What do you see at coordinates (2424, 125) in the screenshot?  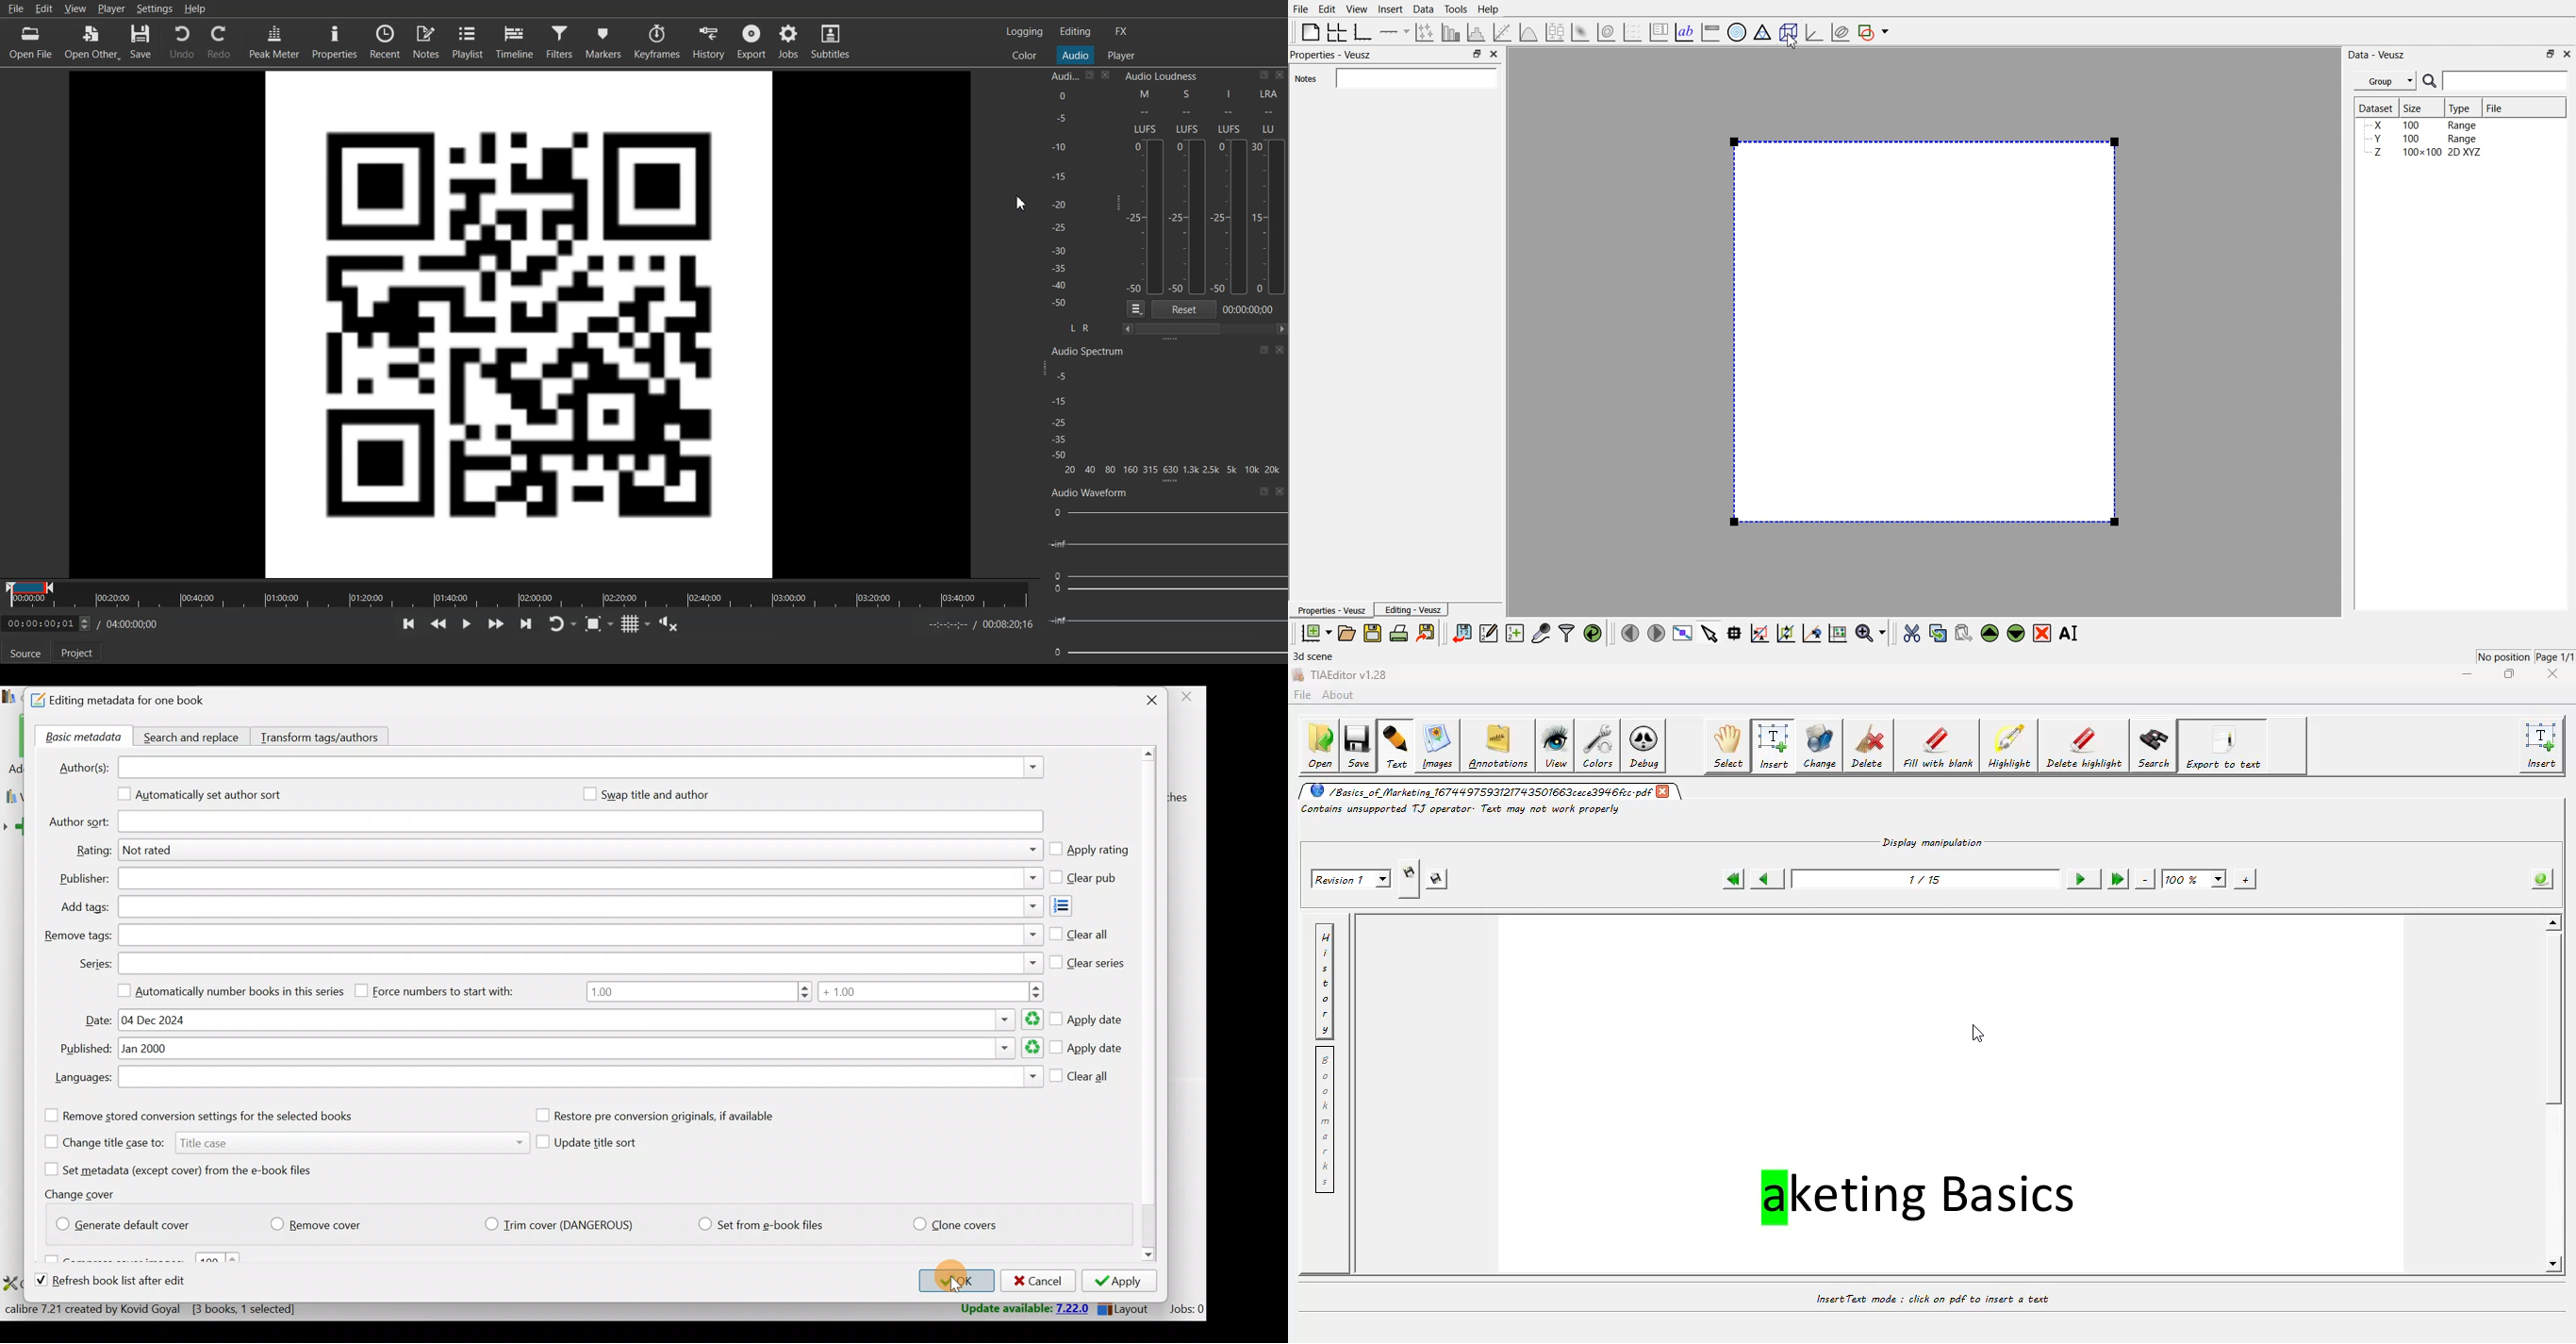 I see `X 100 Range` at bounding box center [2424, 125].